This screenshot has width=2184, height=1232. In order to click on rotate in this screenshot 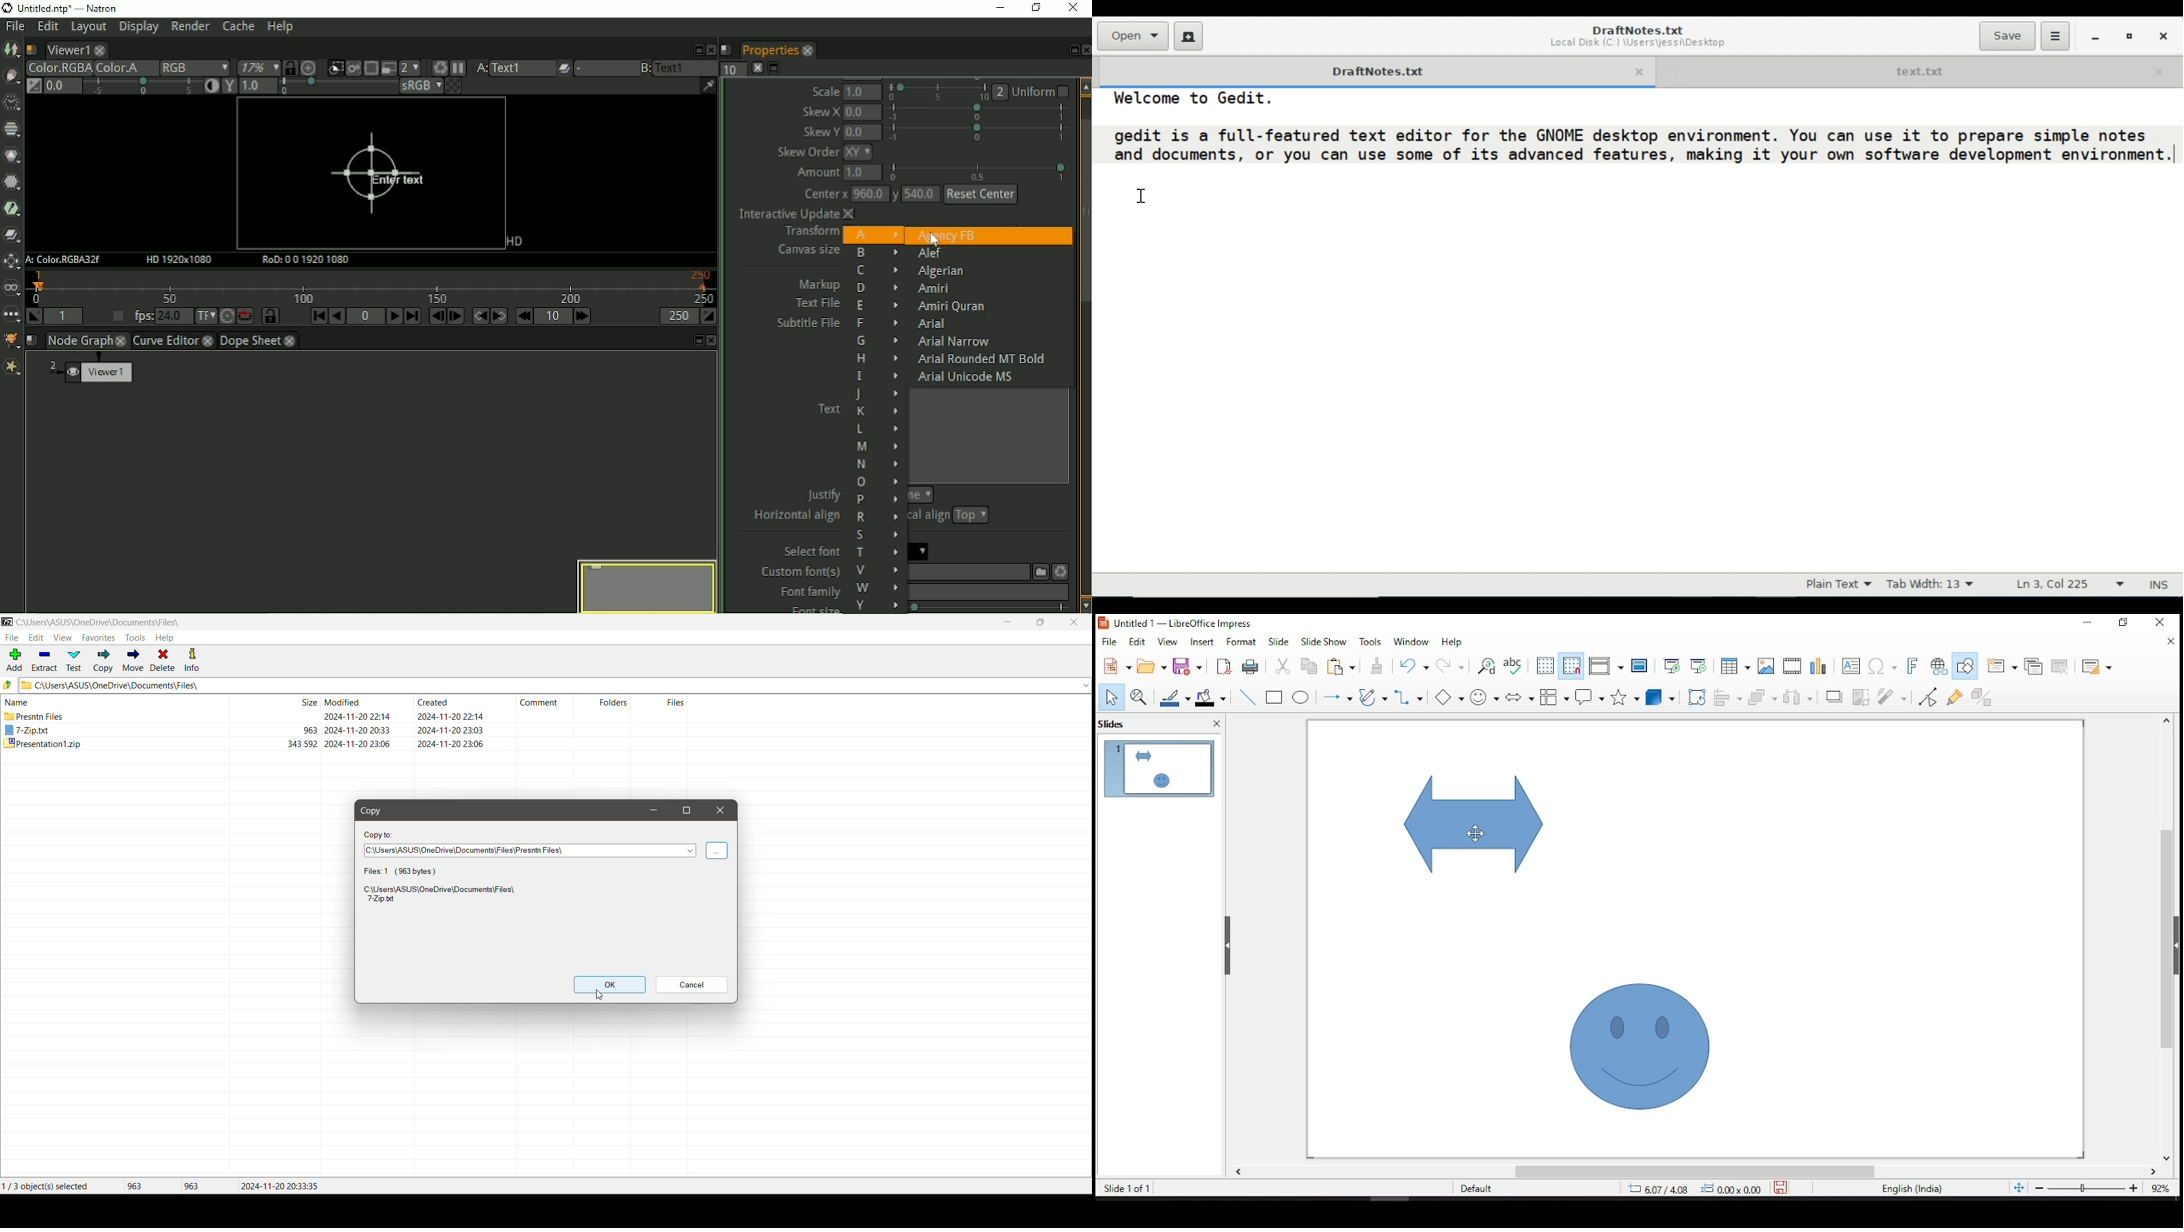, I will do `click(1698, 697)`.